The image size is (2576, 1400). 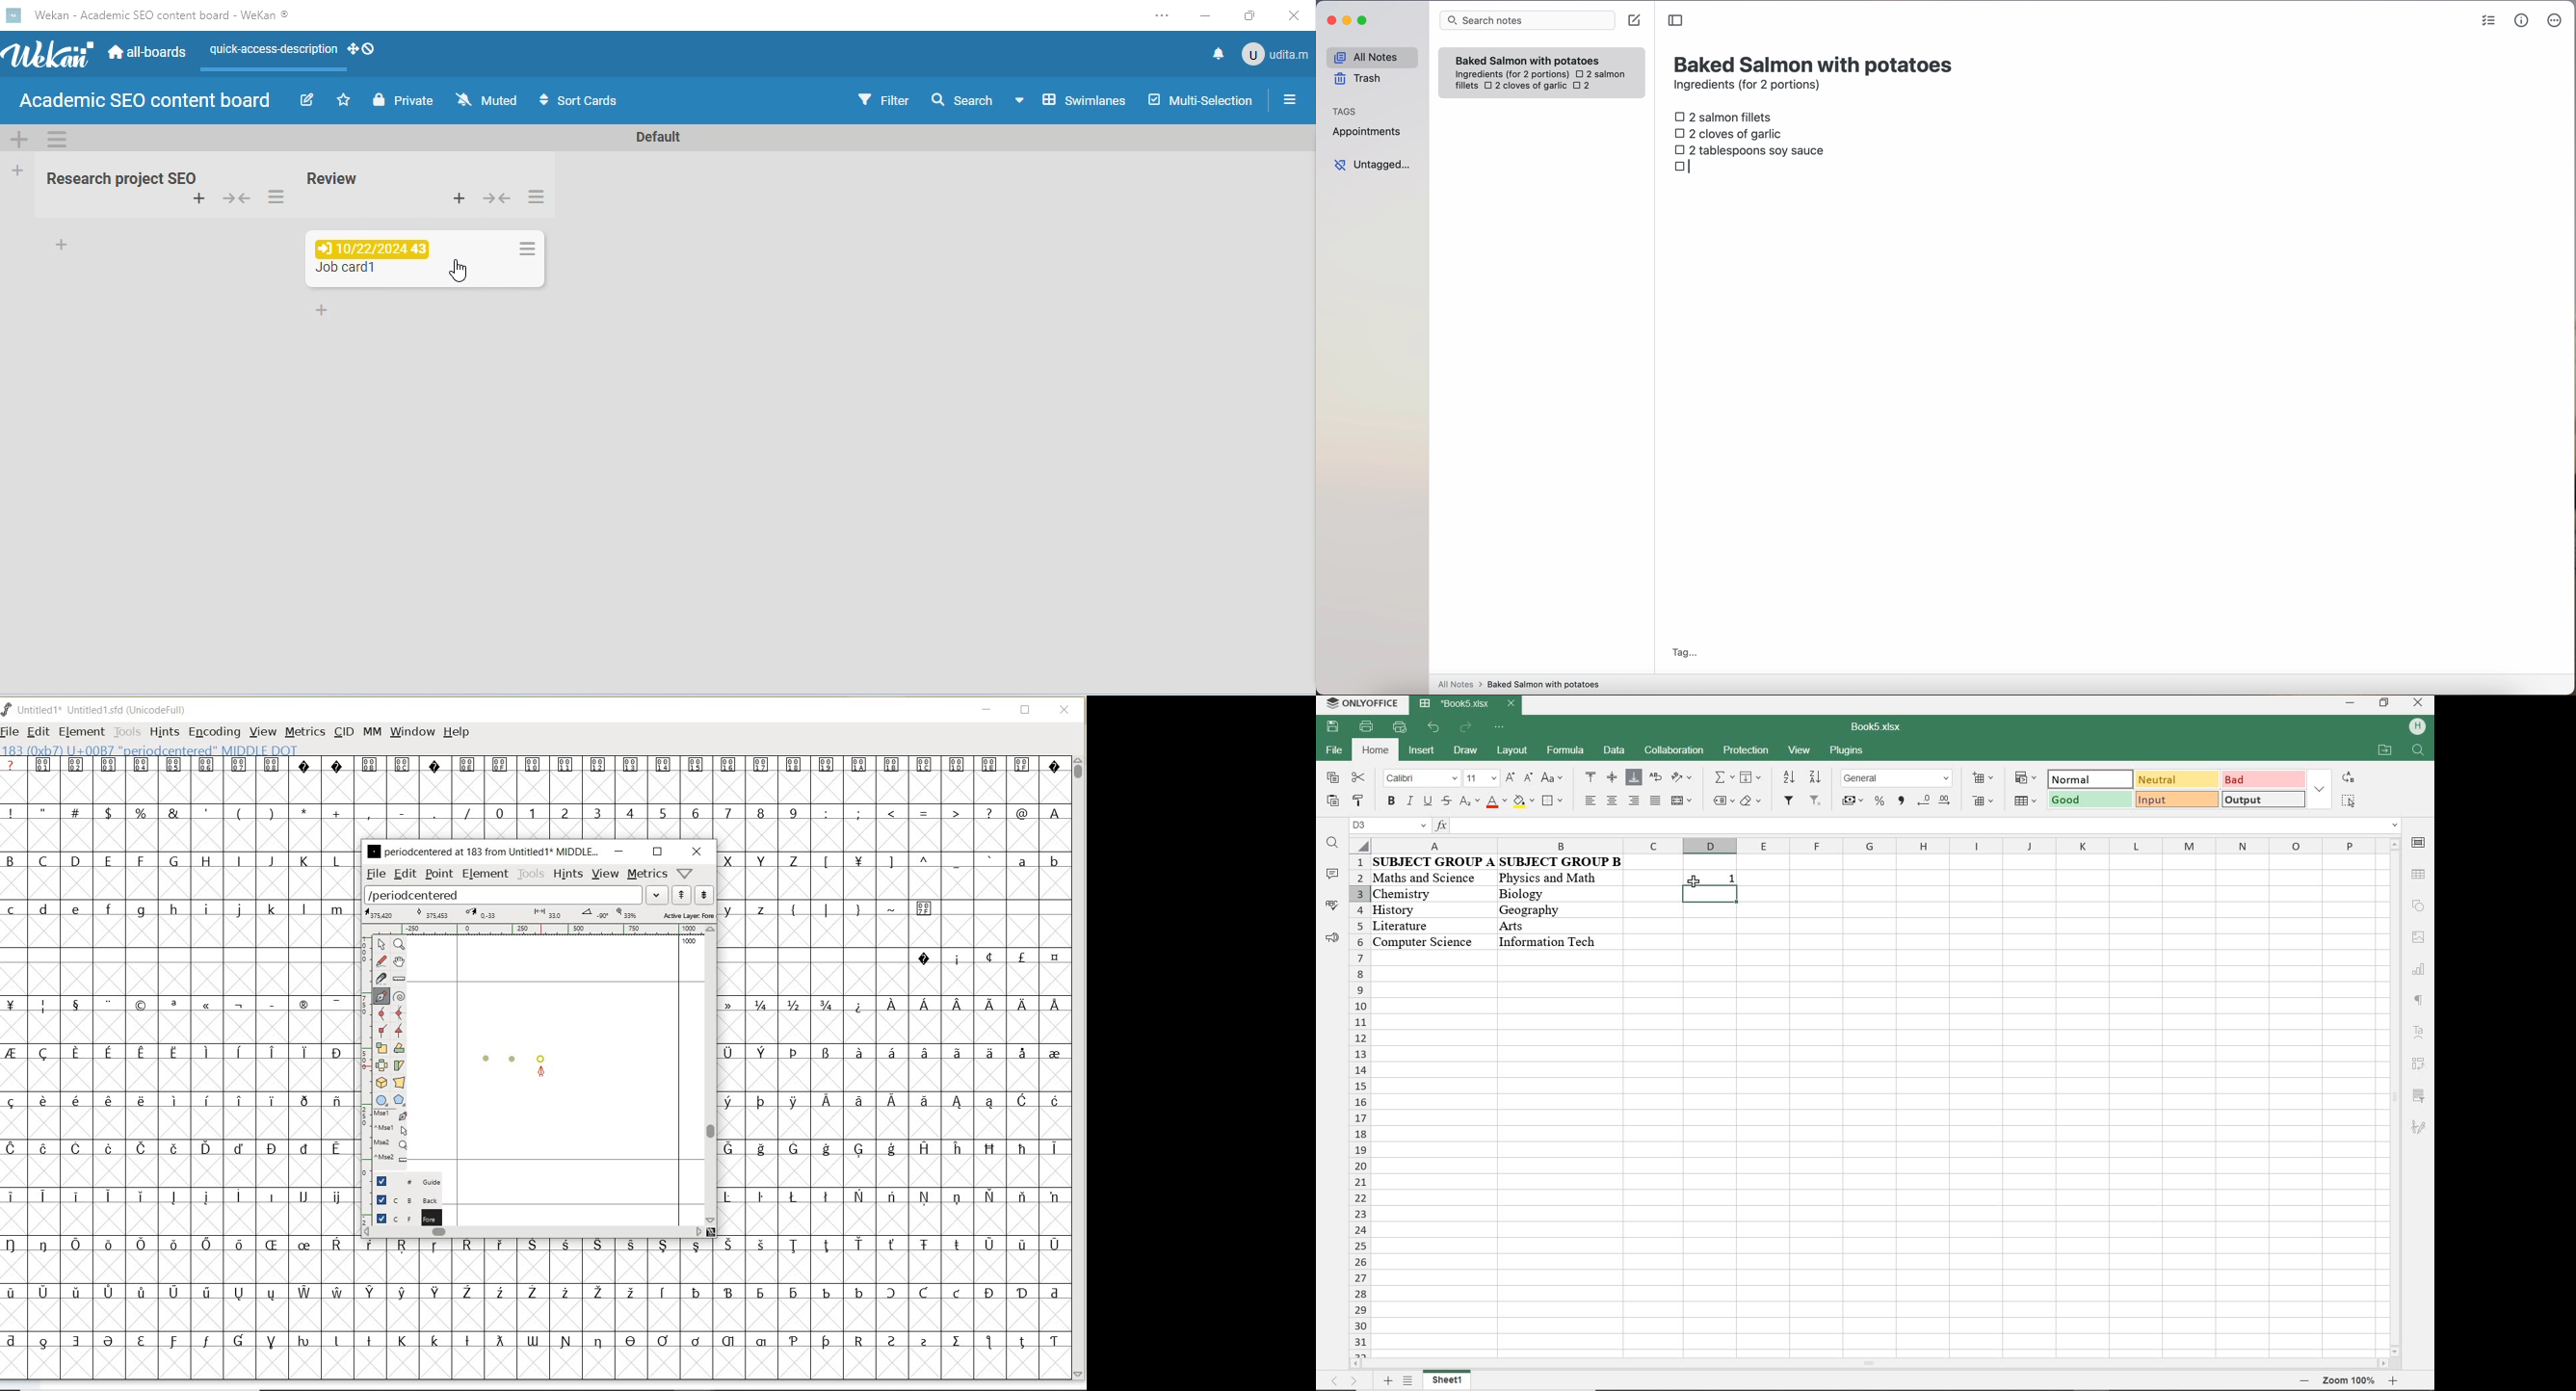 What do you see at coordinates (1815, 63) in the screenshot?
I see `title` at bounding box center [1815, 63].